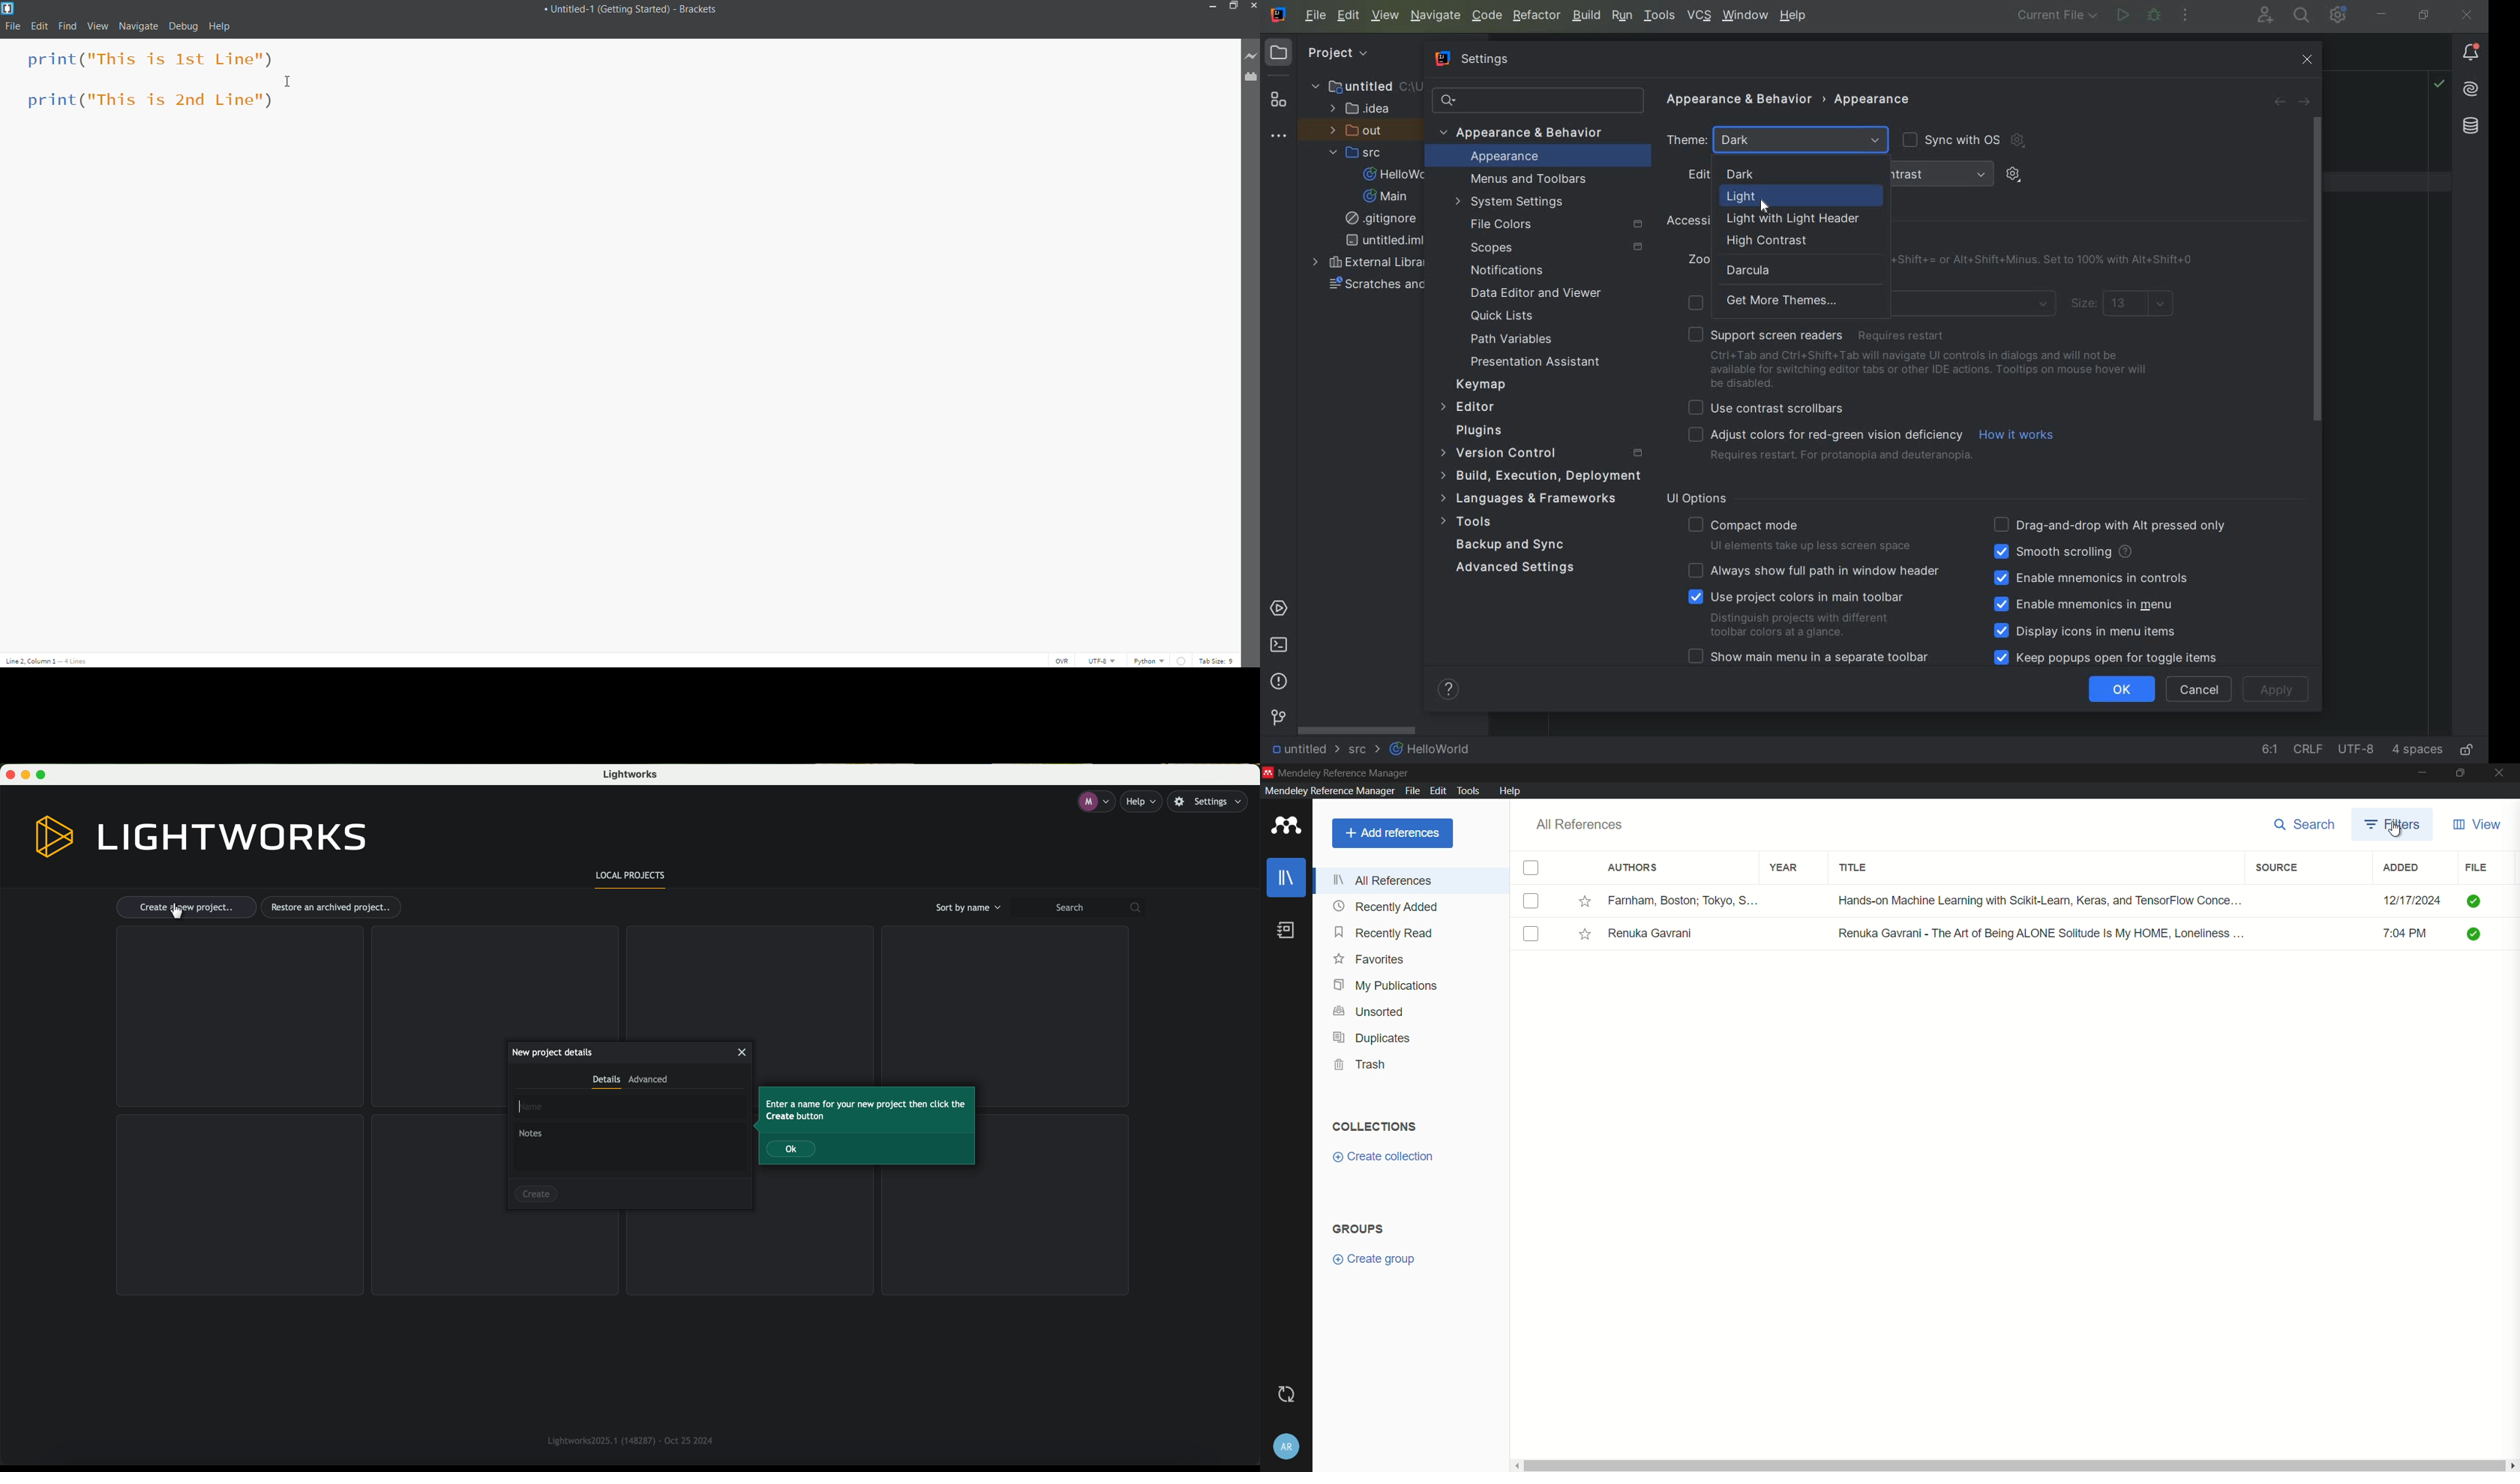 The height and width of the screenshot is (1484, 2520). What do you see at coordinates (1304, 750) in the screenshot?
I see `UNTITLED` at bounding box center [1304, 750].